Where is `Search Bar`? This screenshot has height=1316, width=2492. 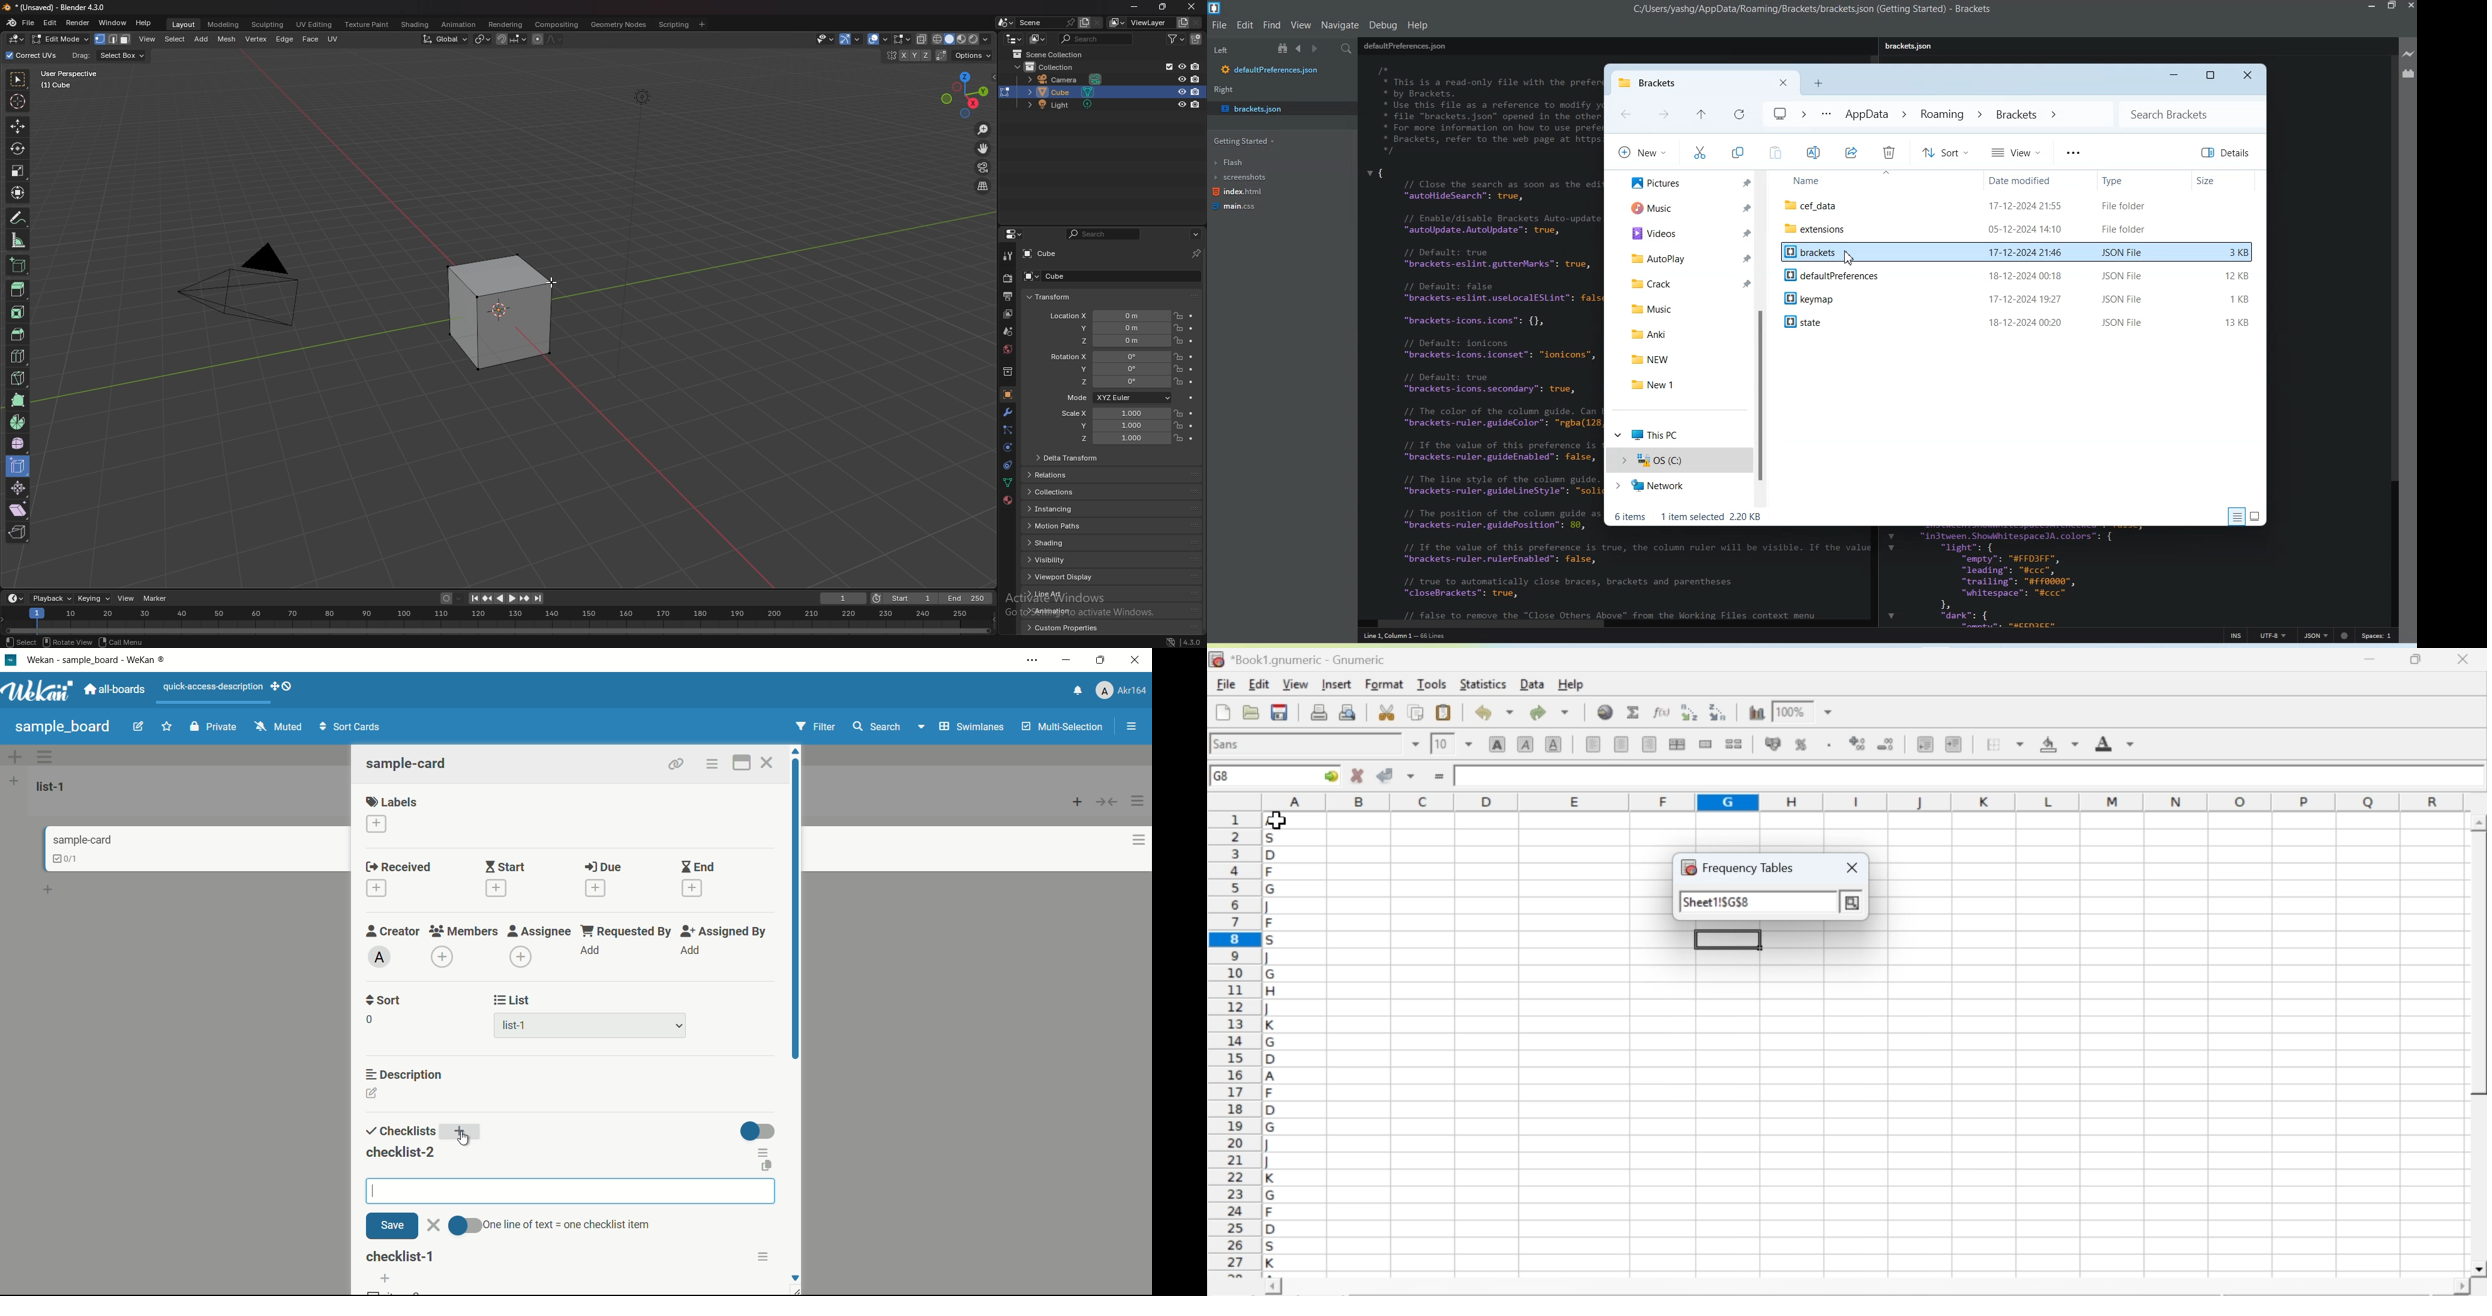
Search Bar is located at coordinates (2192, 113).